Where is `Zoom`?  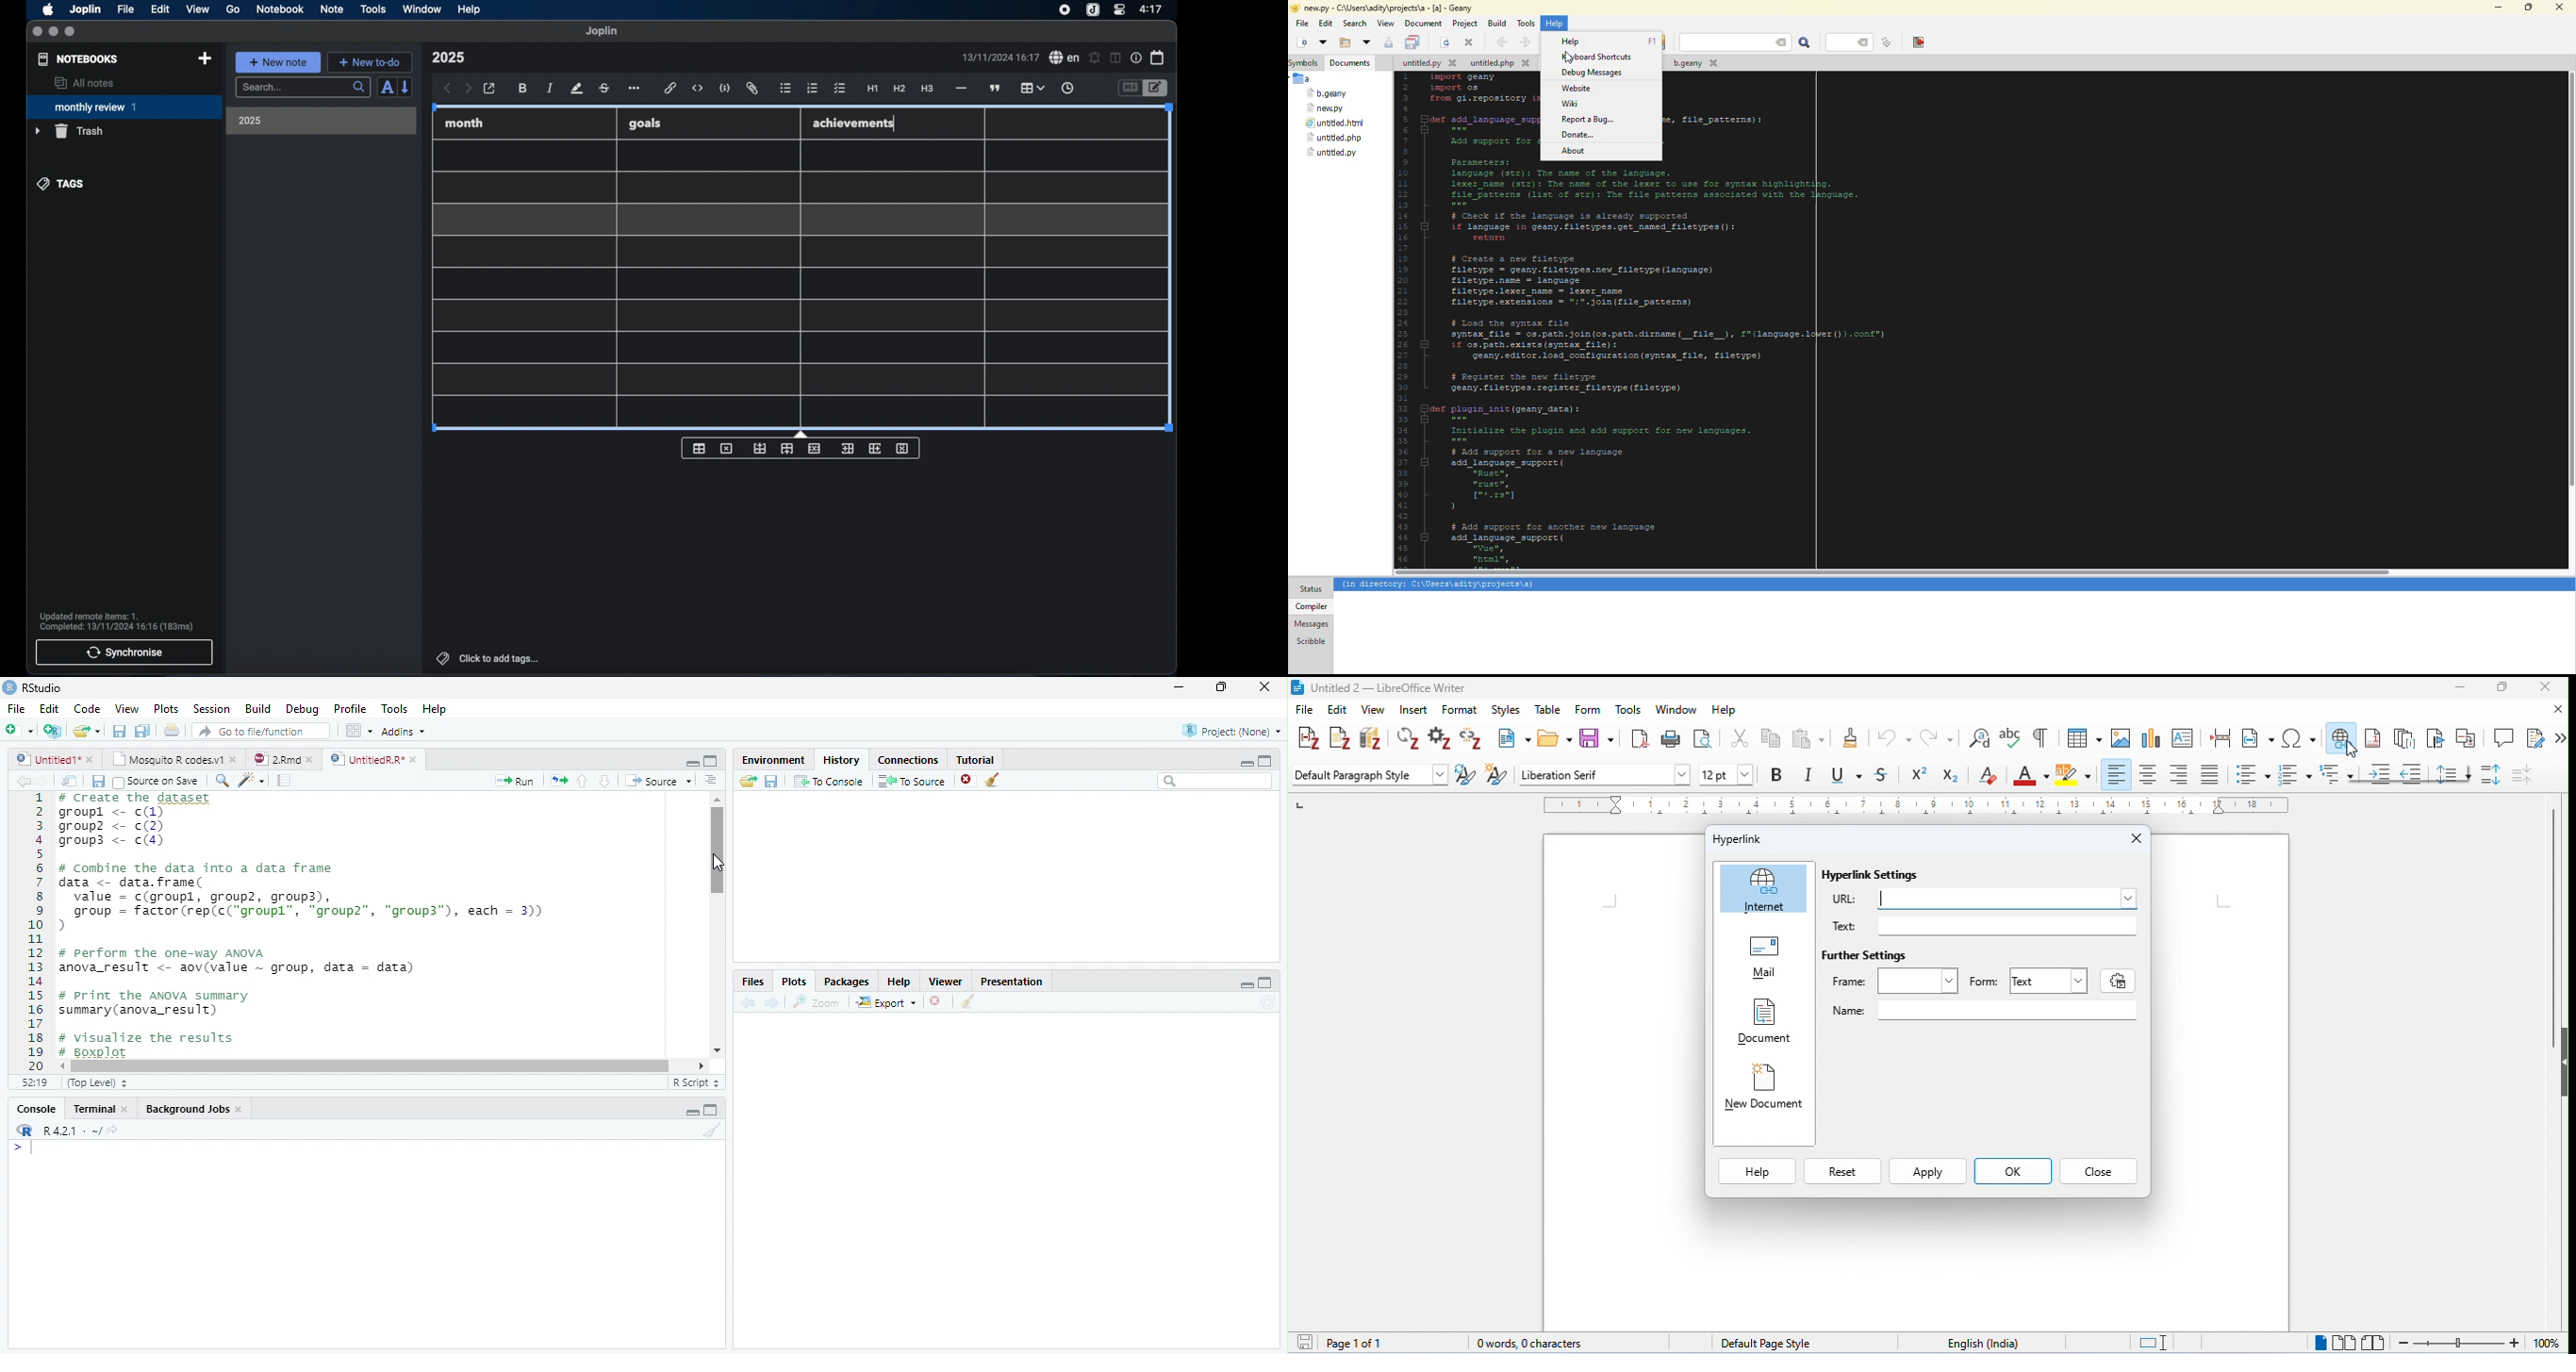
Zoom is located at coordinates (817, 1002).